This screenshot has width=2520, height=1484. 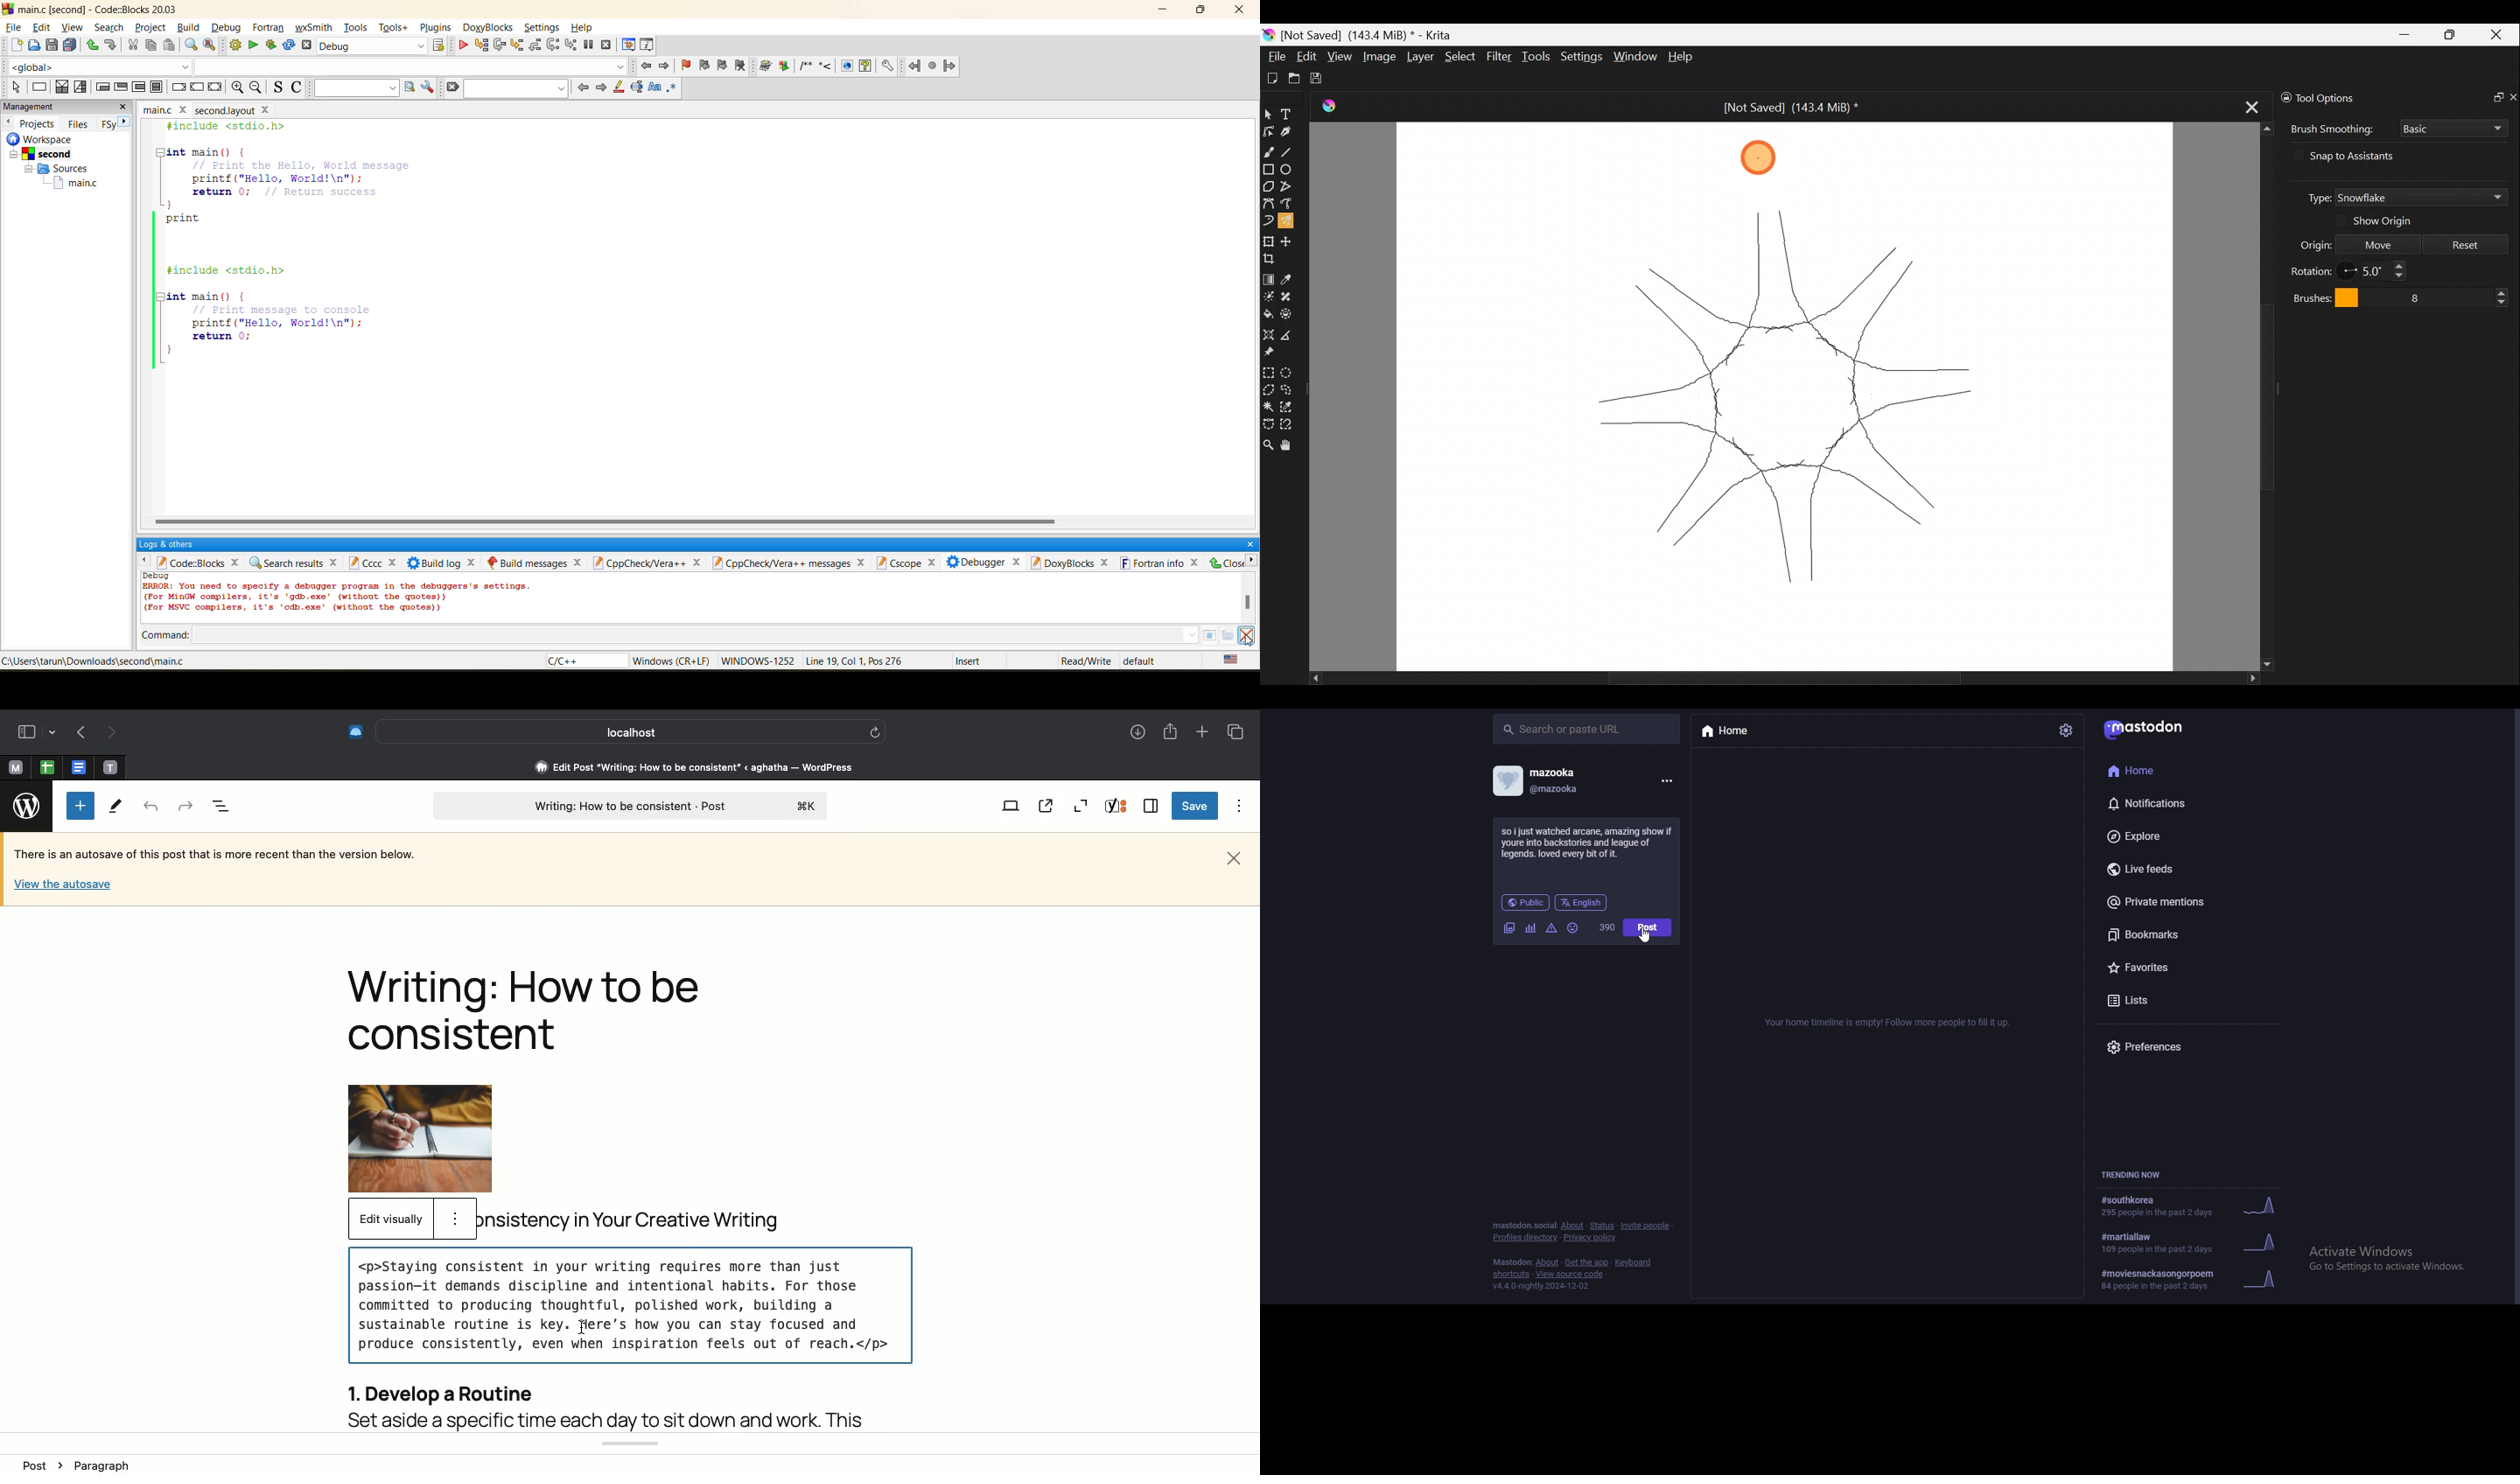 What do you see at coordinates (189, 47) in the screenshot?
I see `find` at bounding box center [189, 47].